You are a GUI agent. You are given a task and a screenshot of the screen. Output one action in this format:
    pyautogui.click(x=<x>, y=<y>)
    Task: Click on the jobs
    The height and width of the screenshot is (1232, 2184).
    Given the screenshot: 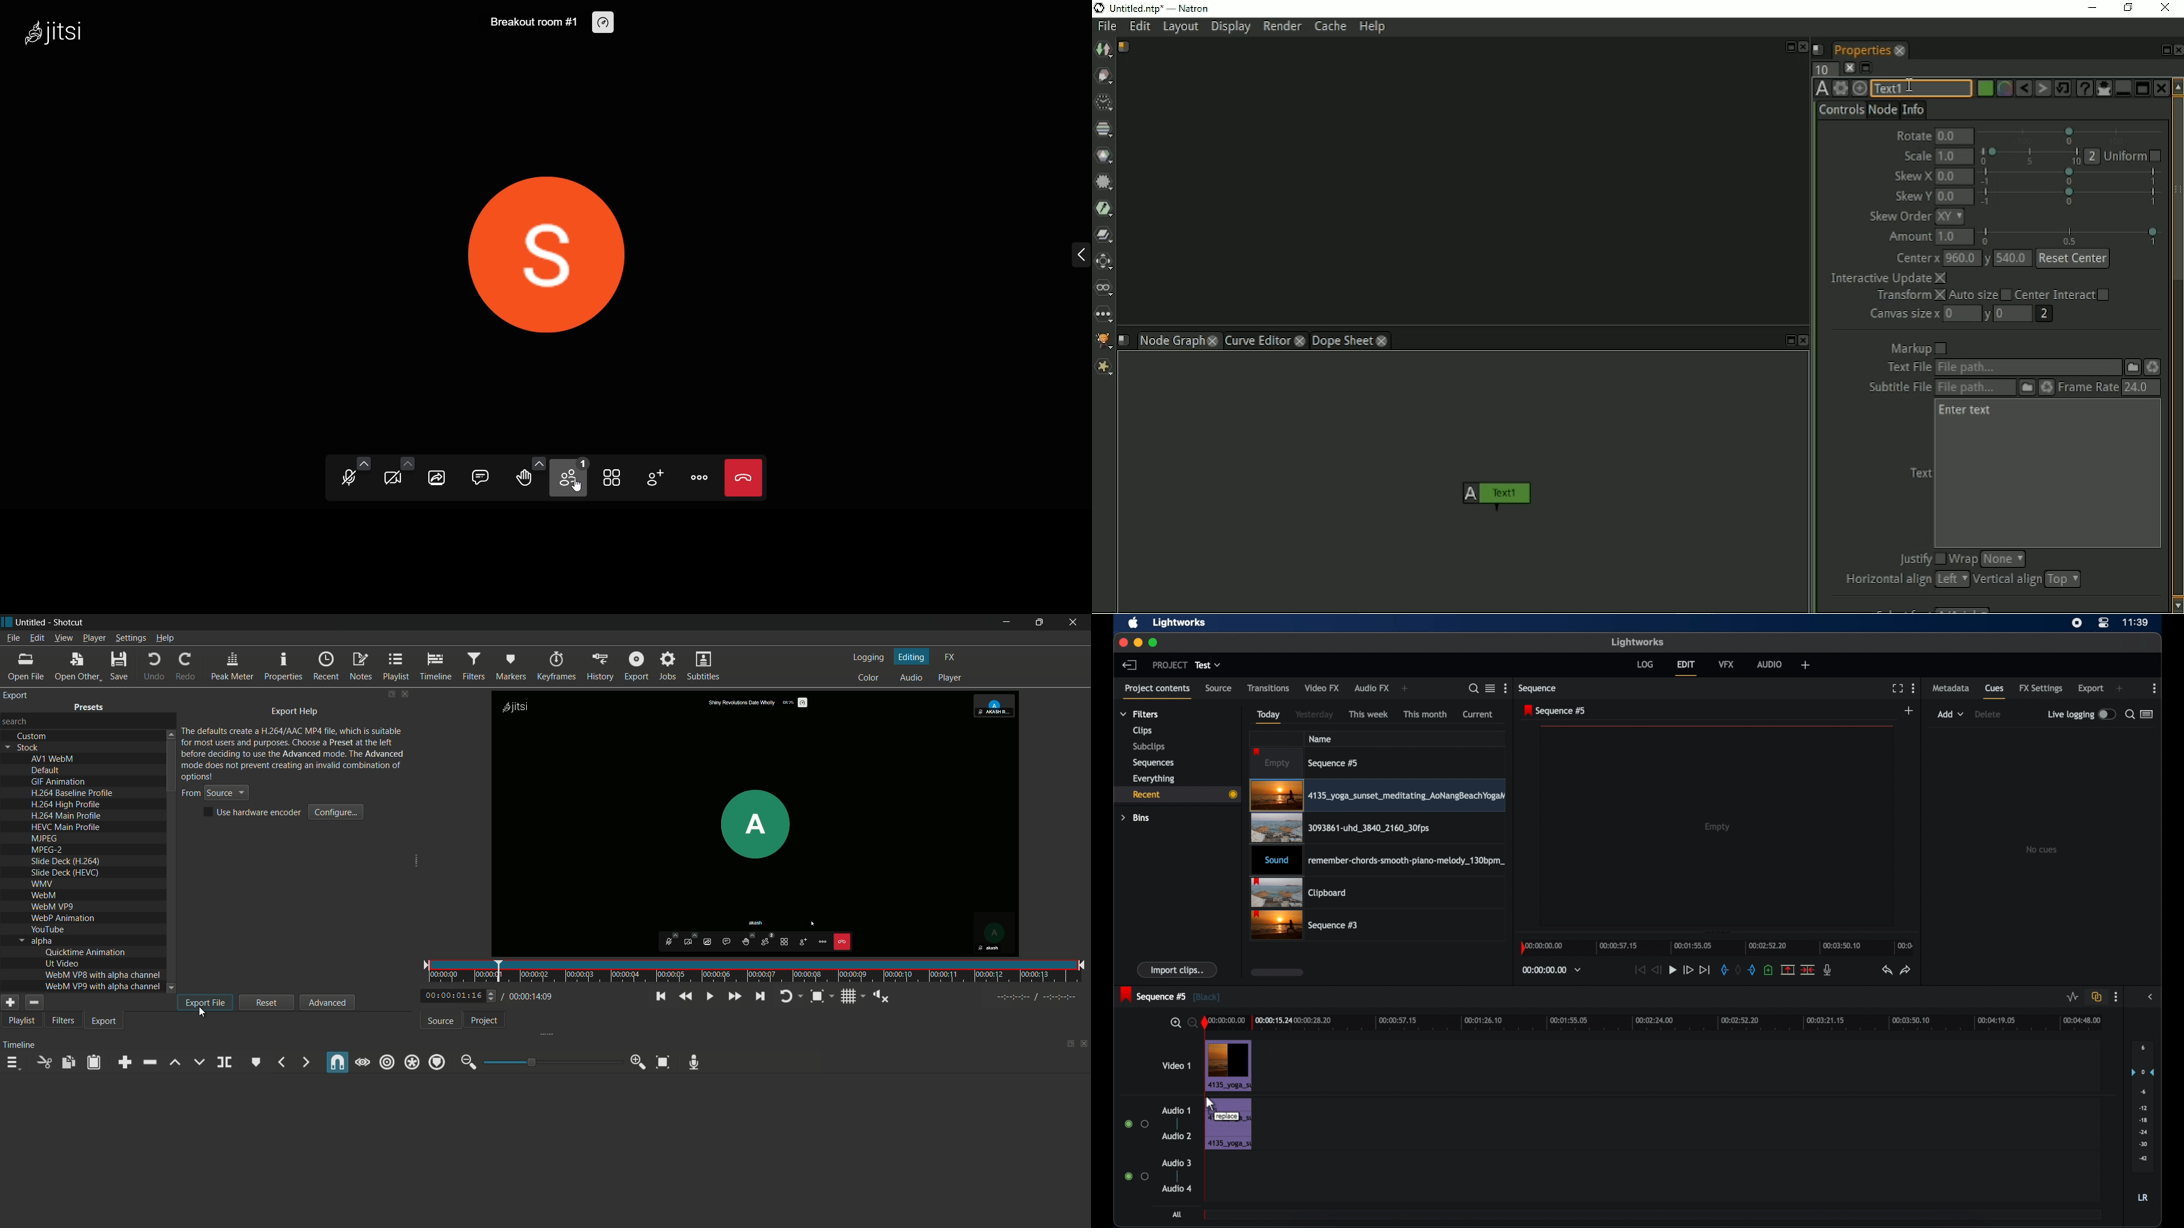 What is the action you would take?
    pyautogui.click(x=669, y=666)
    